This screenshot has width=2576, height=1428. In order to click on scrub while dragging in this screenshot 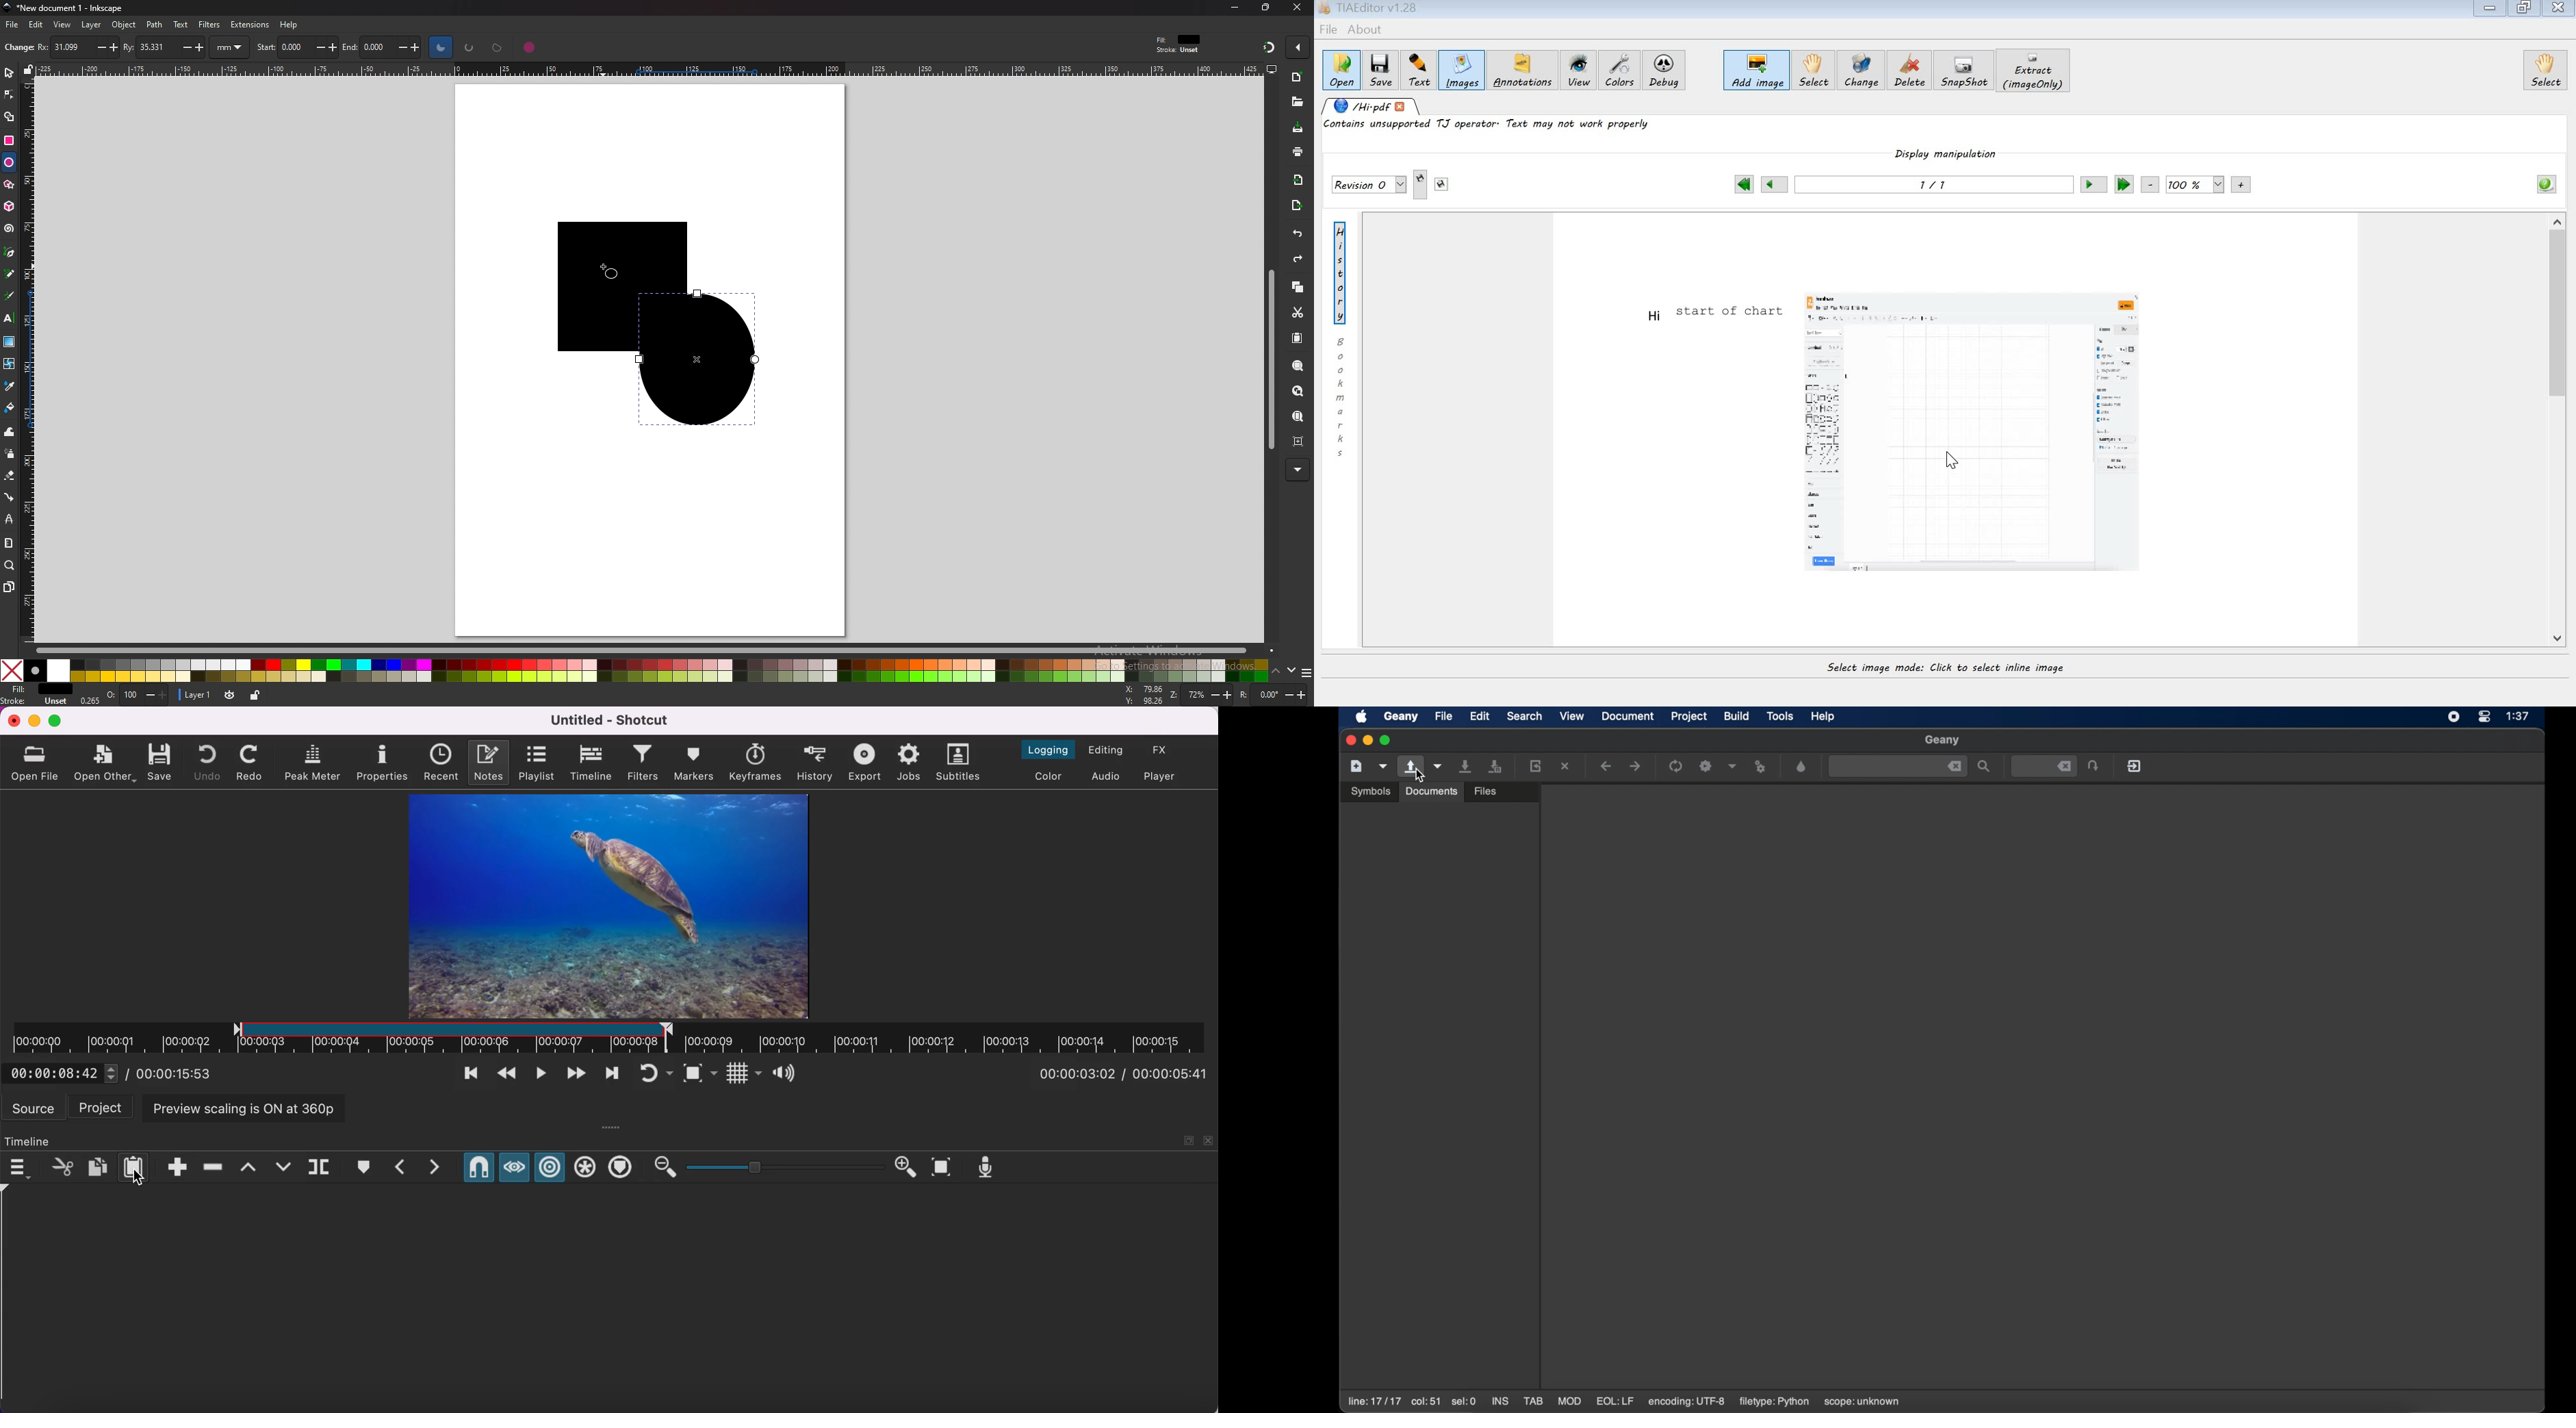, I will do `click(515, 1166)`.